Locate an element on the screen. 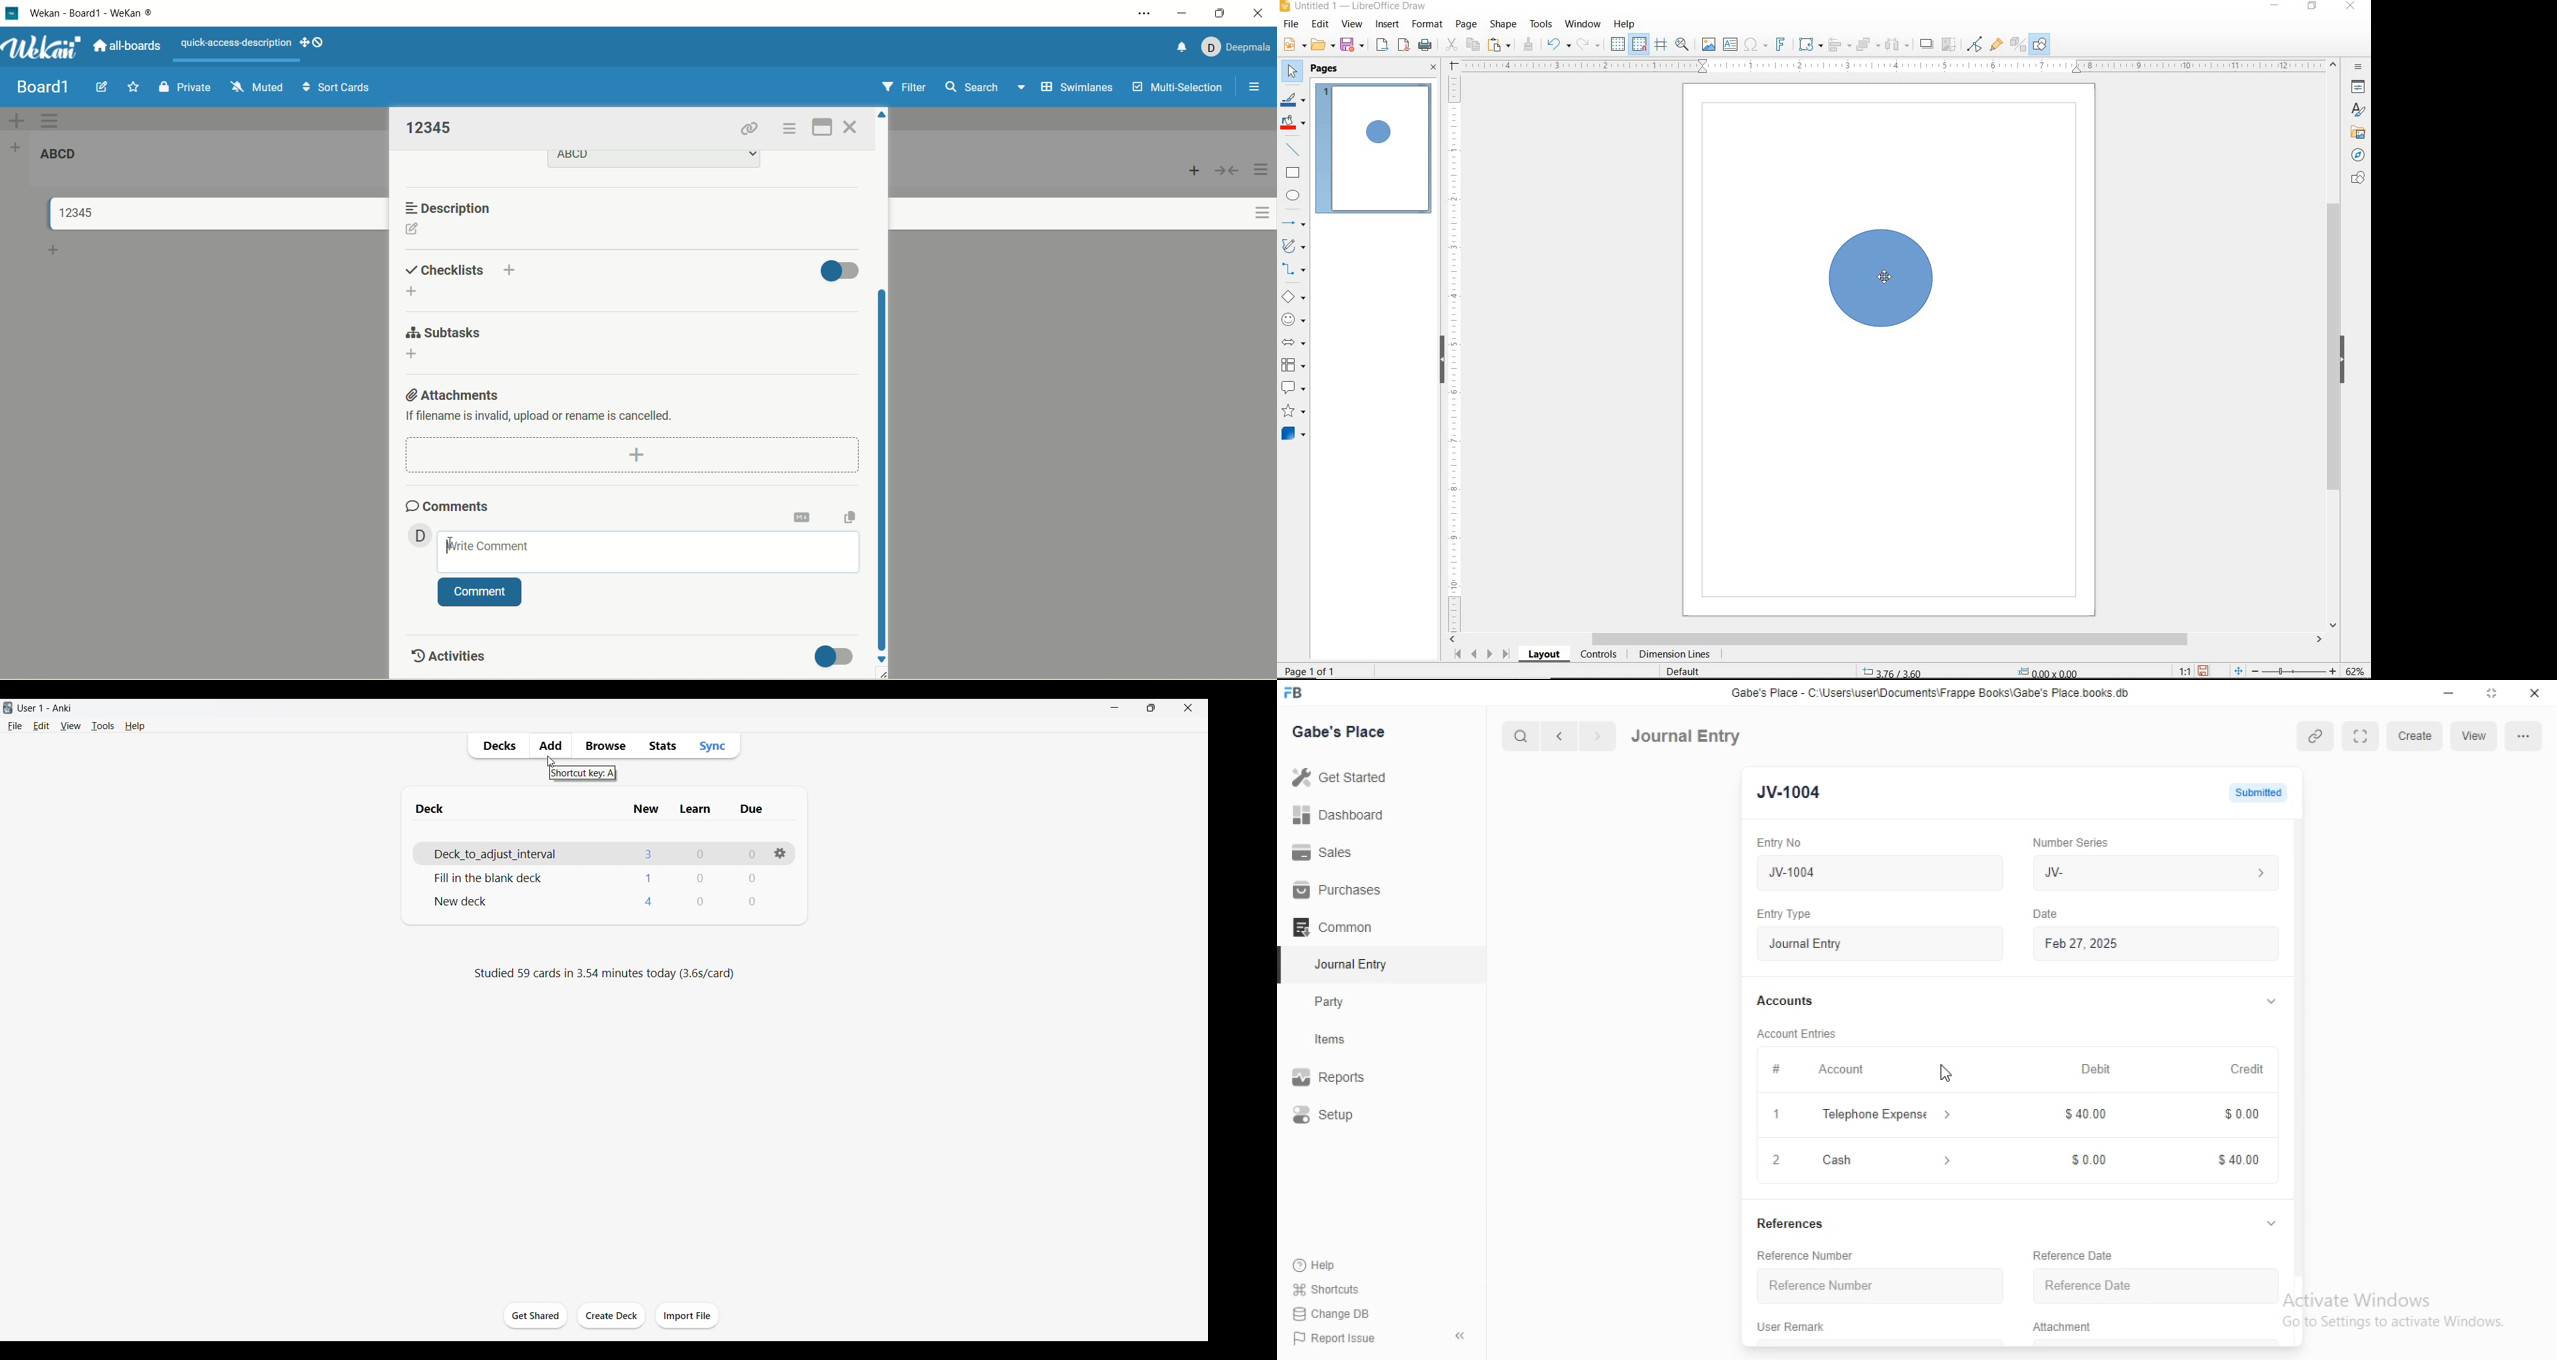 The image size is (2576, 1372). 2 is located at coordinates (1775, 1160).